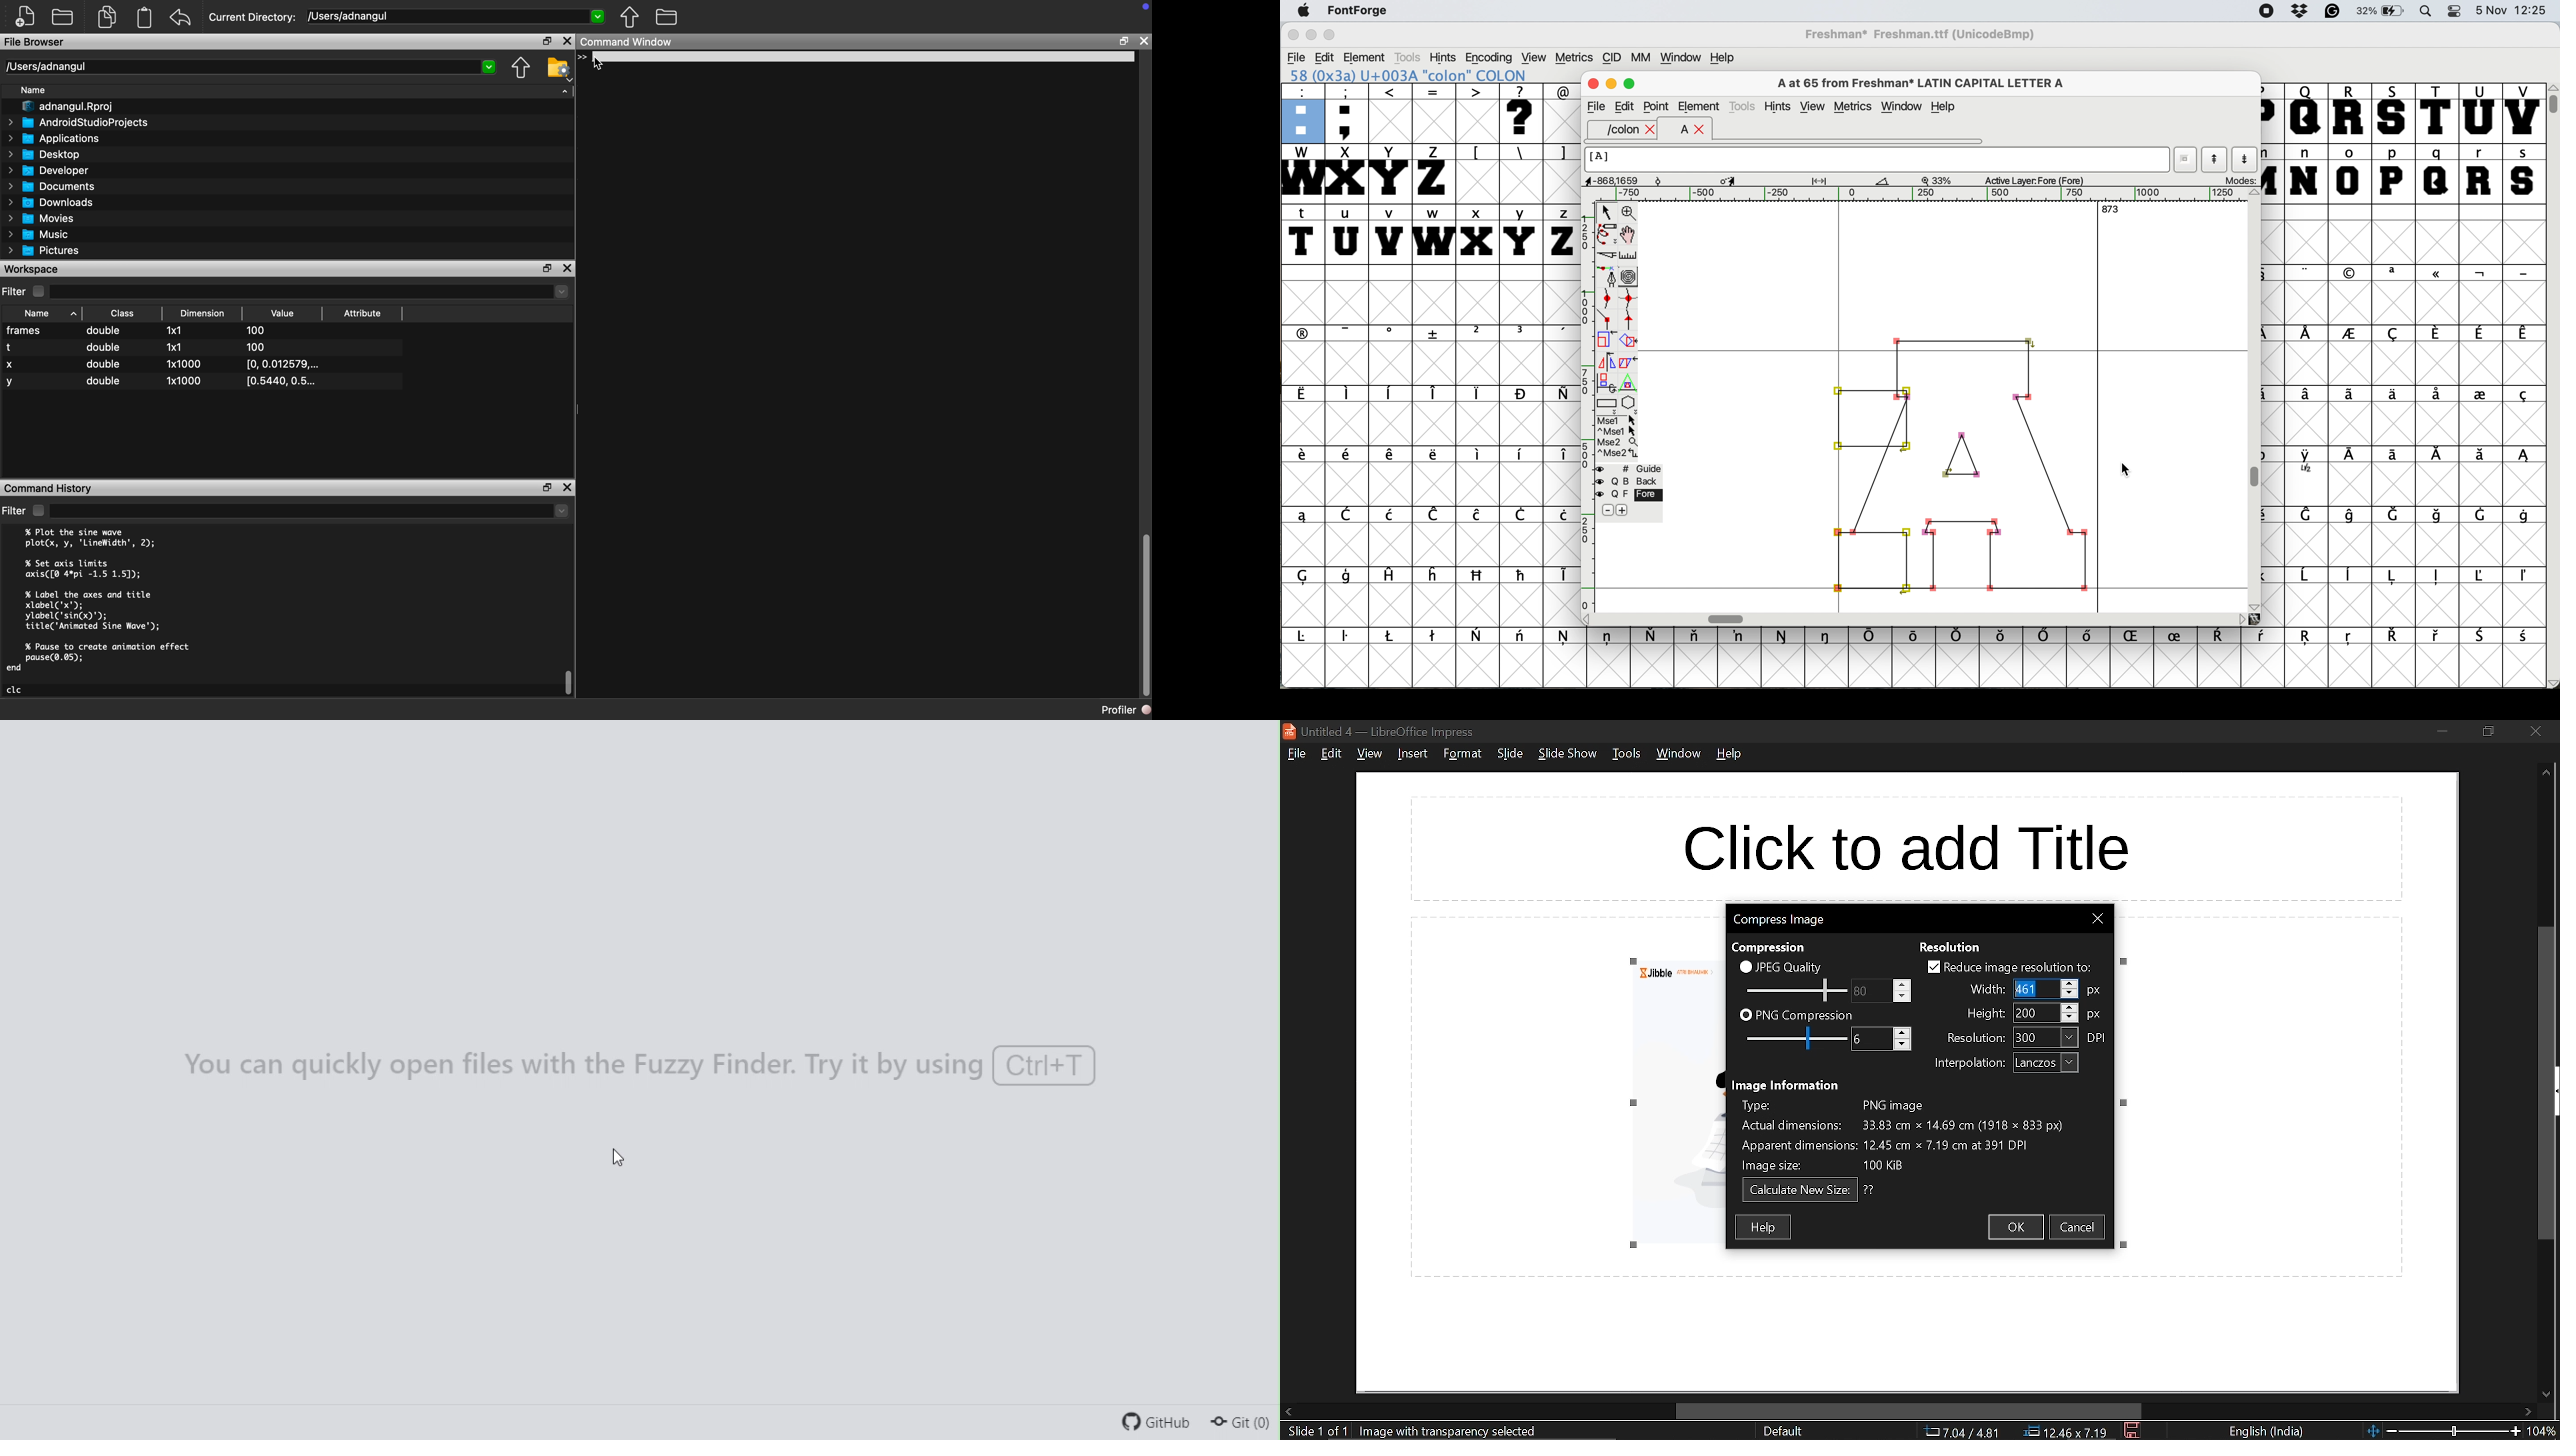 This screenshot has height=1456, width=2576. I want to click on Mse1, so click(1619, 419).